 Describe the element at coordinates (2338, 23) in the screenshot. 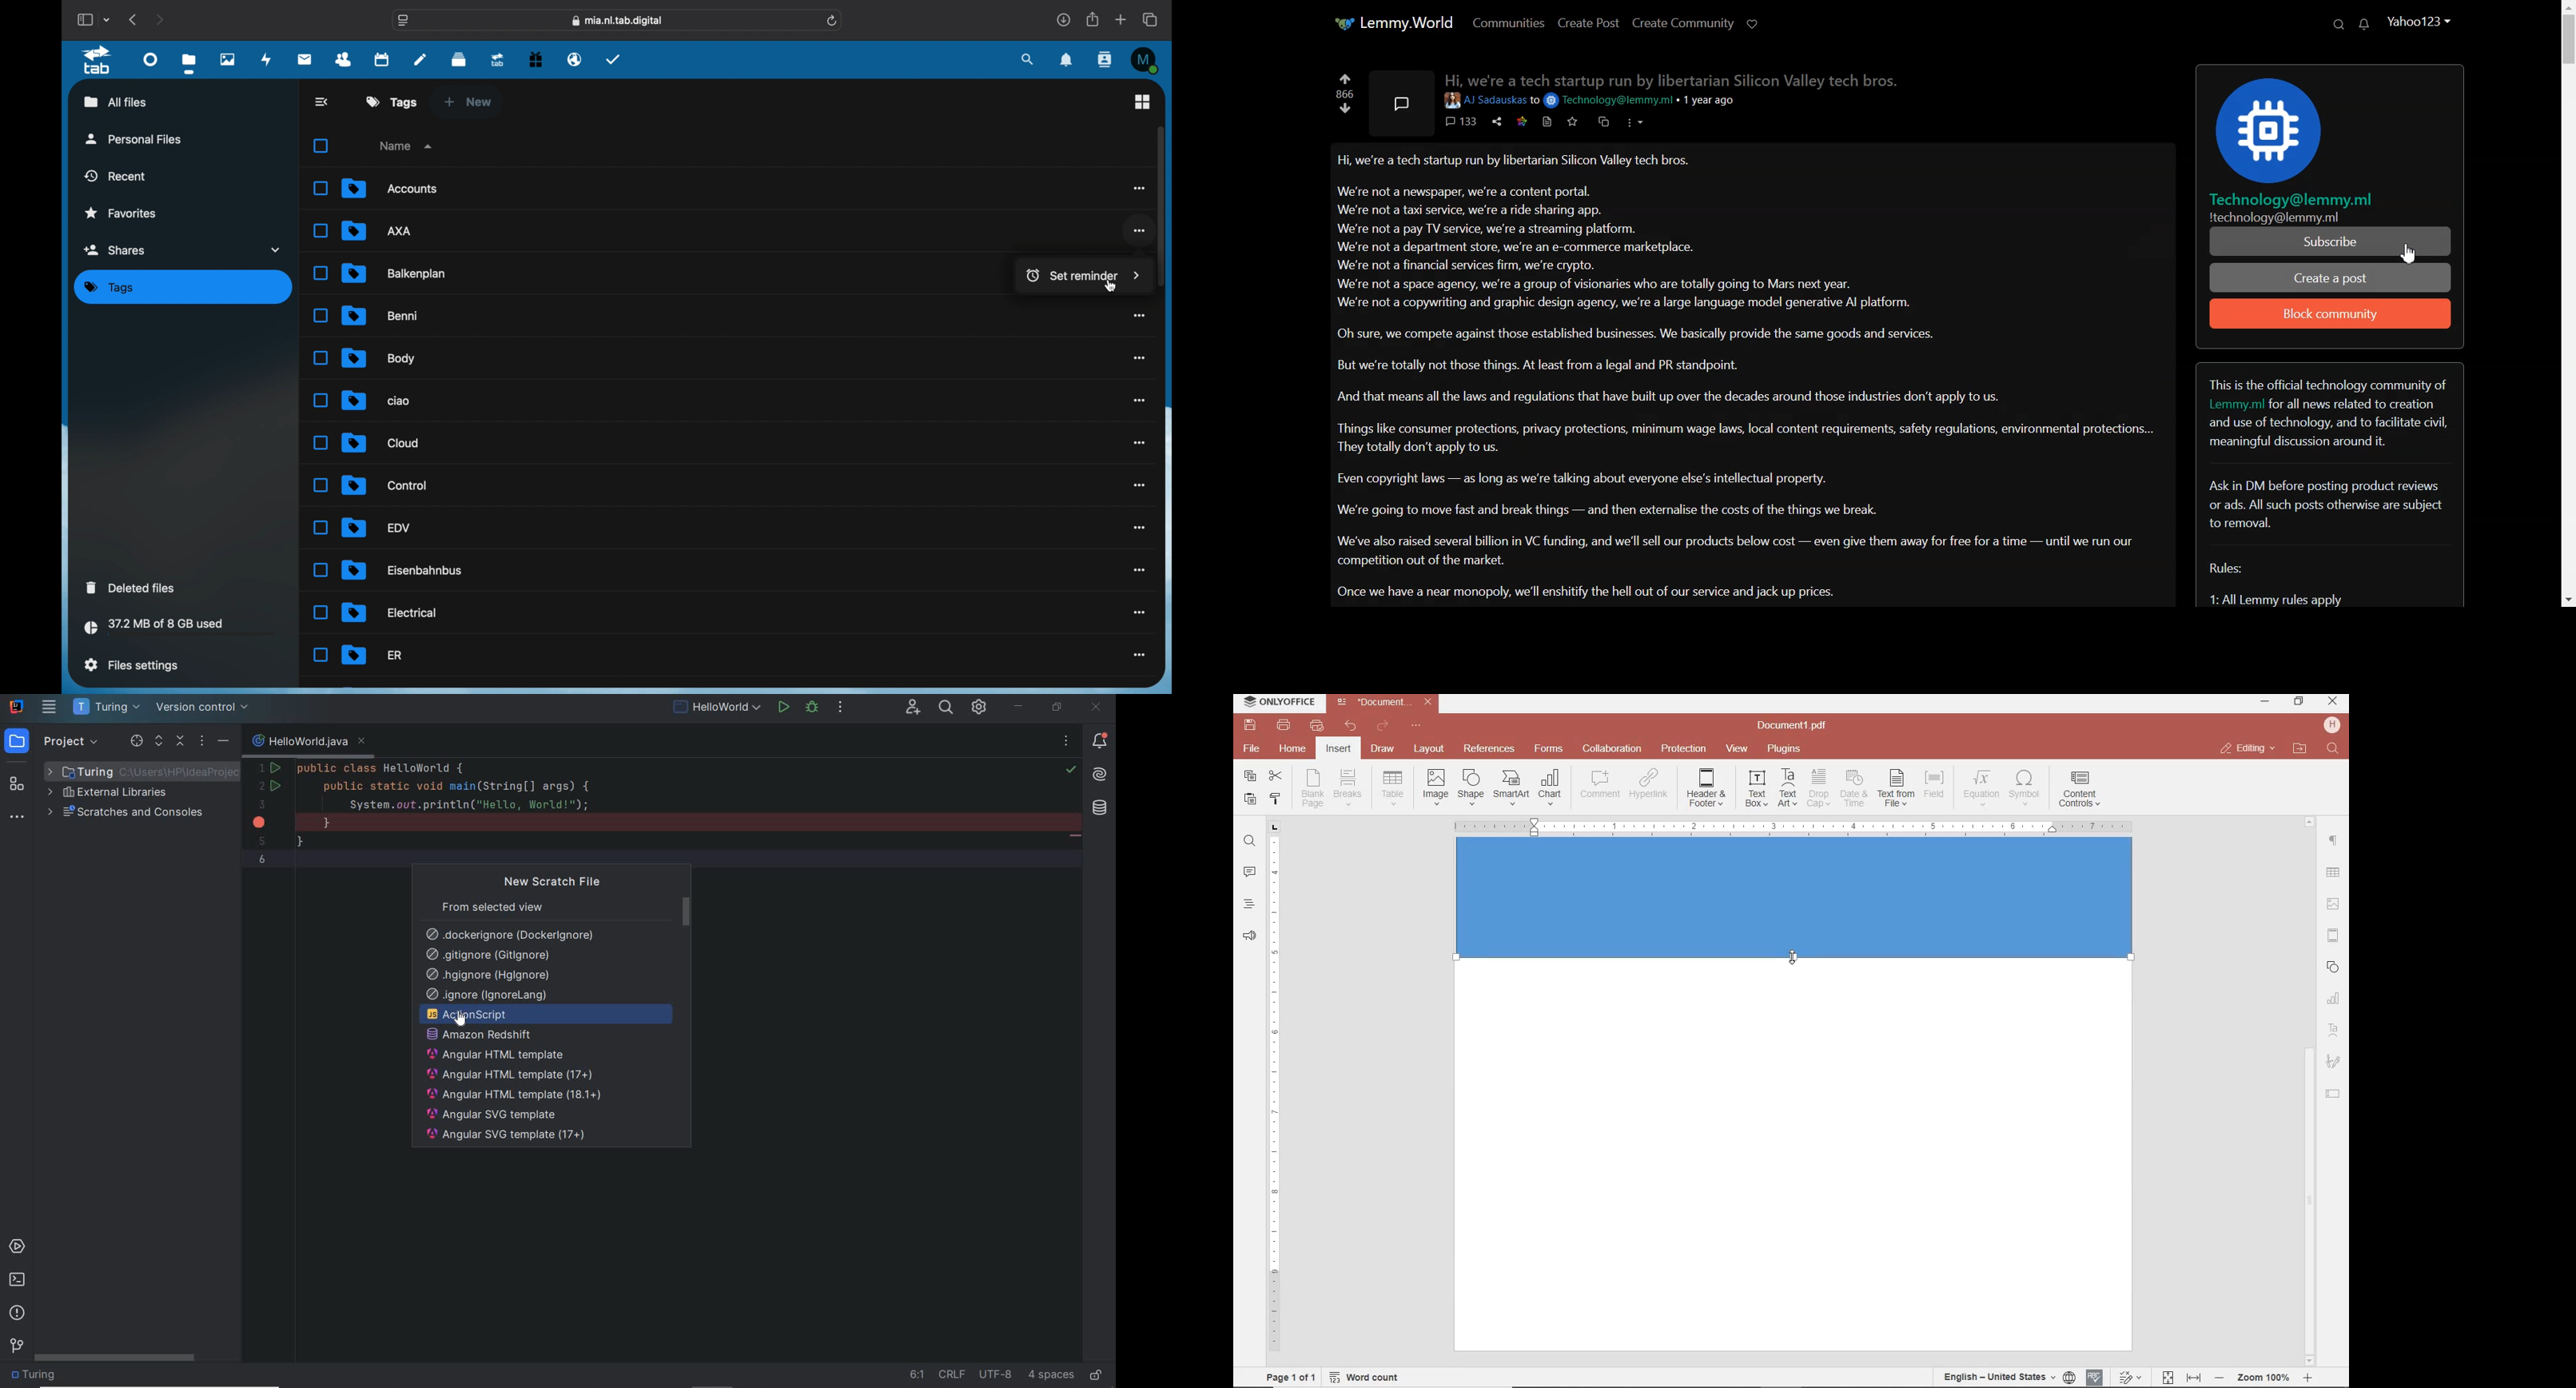

I see `Search` at that location.